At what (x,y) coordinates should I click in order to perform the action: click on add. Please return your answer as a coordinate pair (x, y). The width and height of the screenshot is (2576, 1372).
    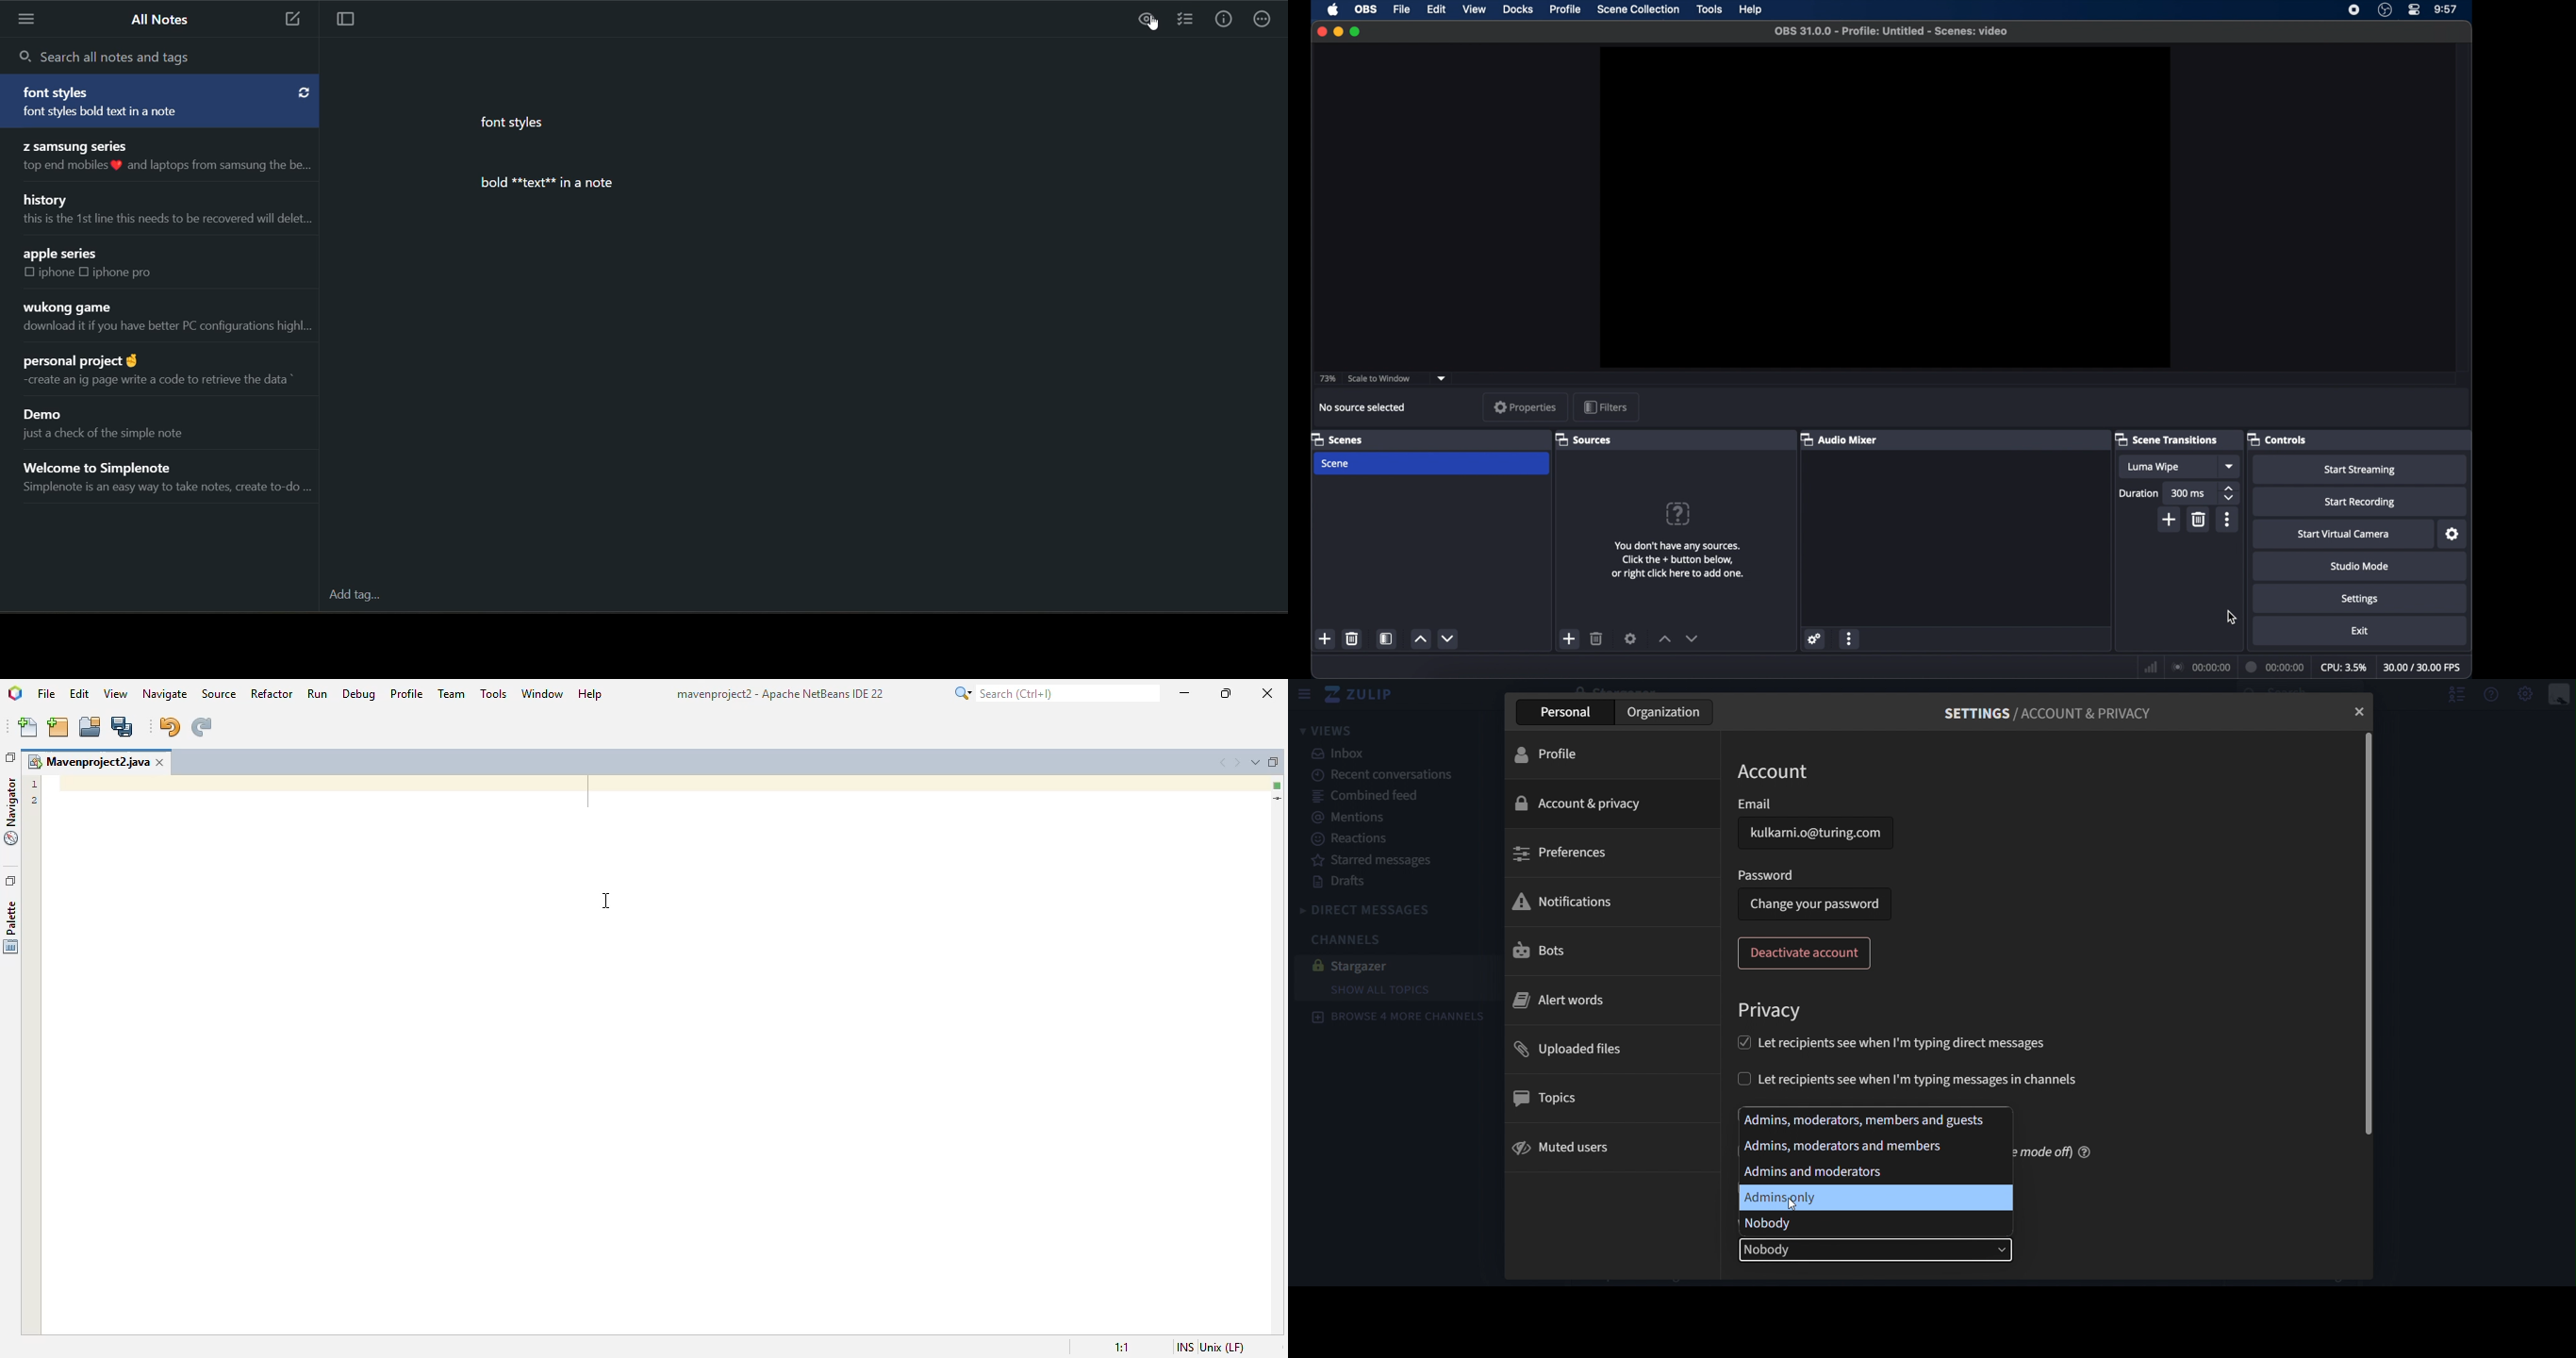
    Looking at the image, I should click on (1570, 639).